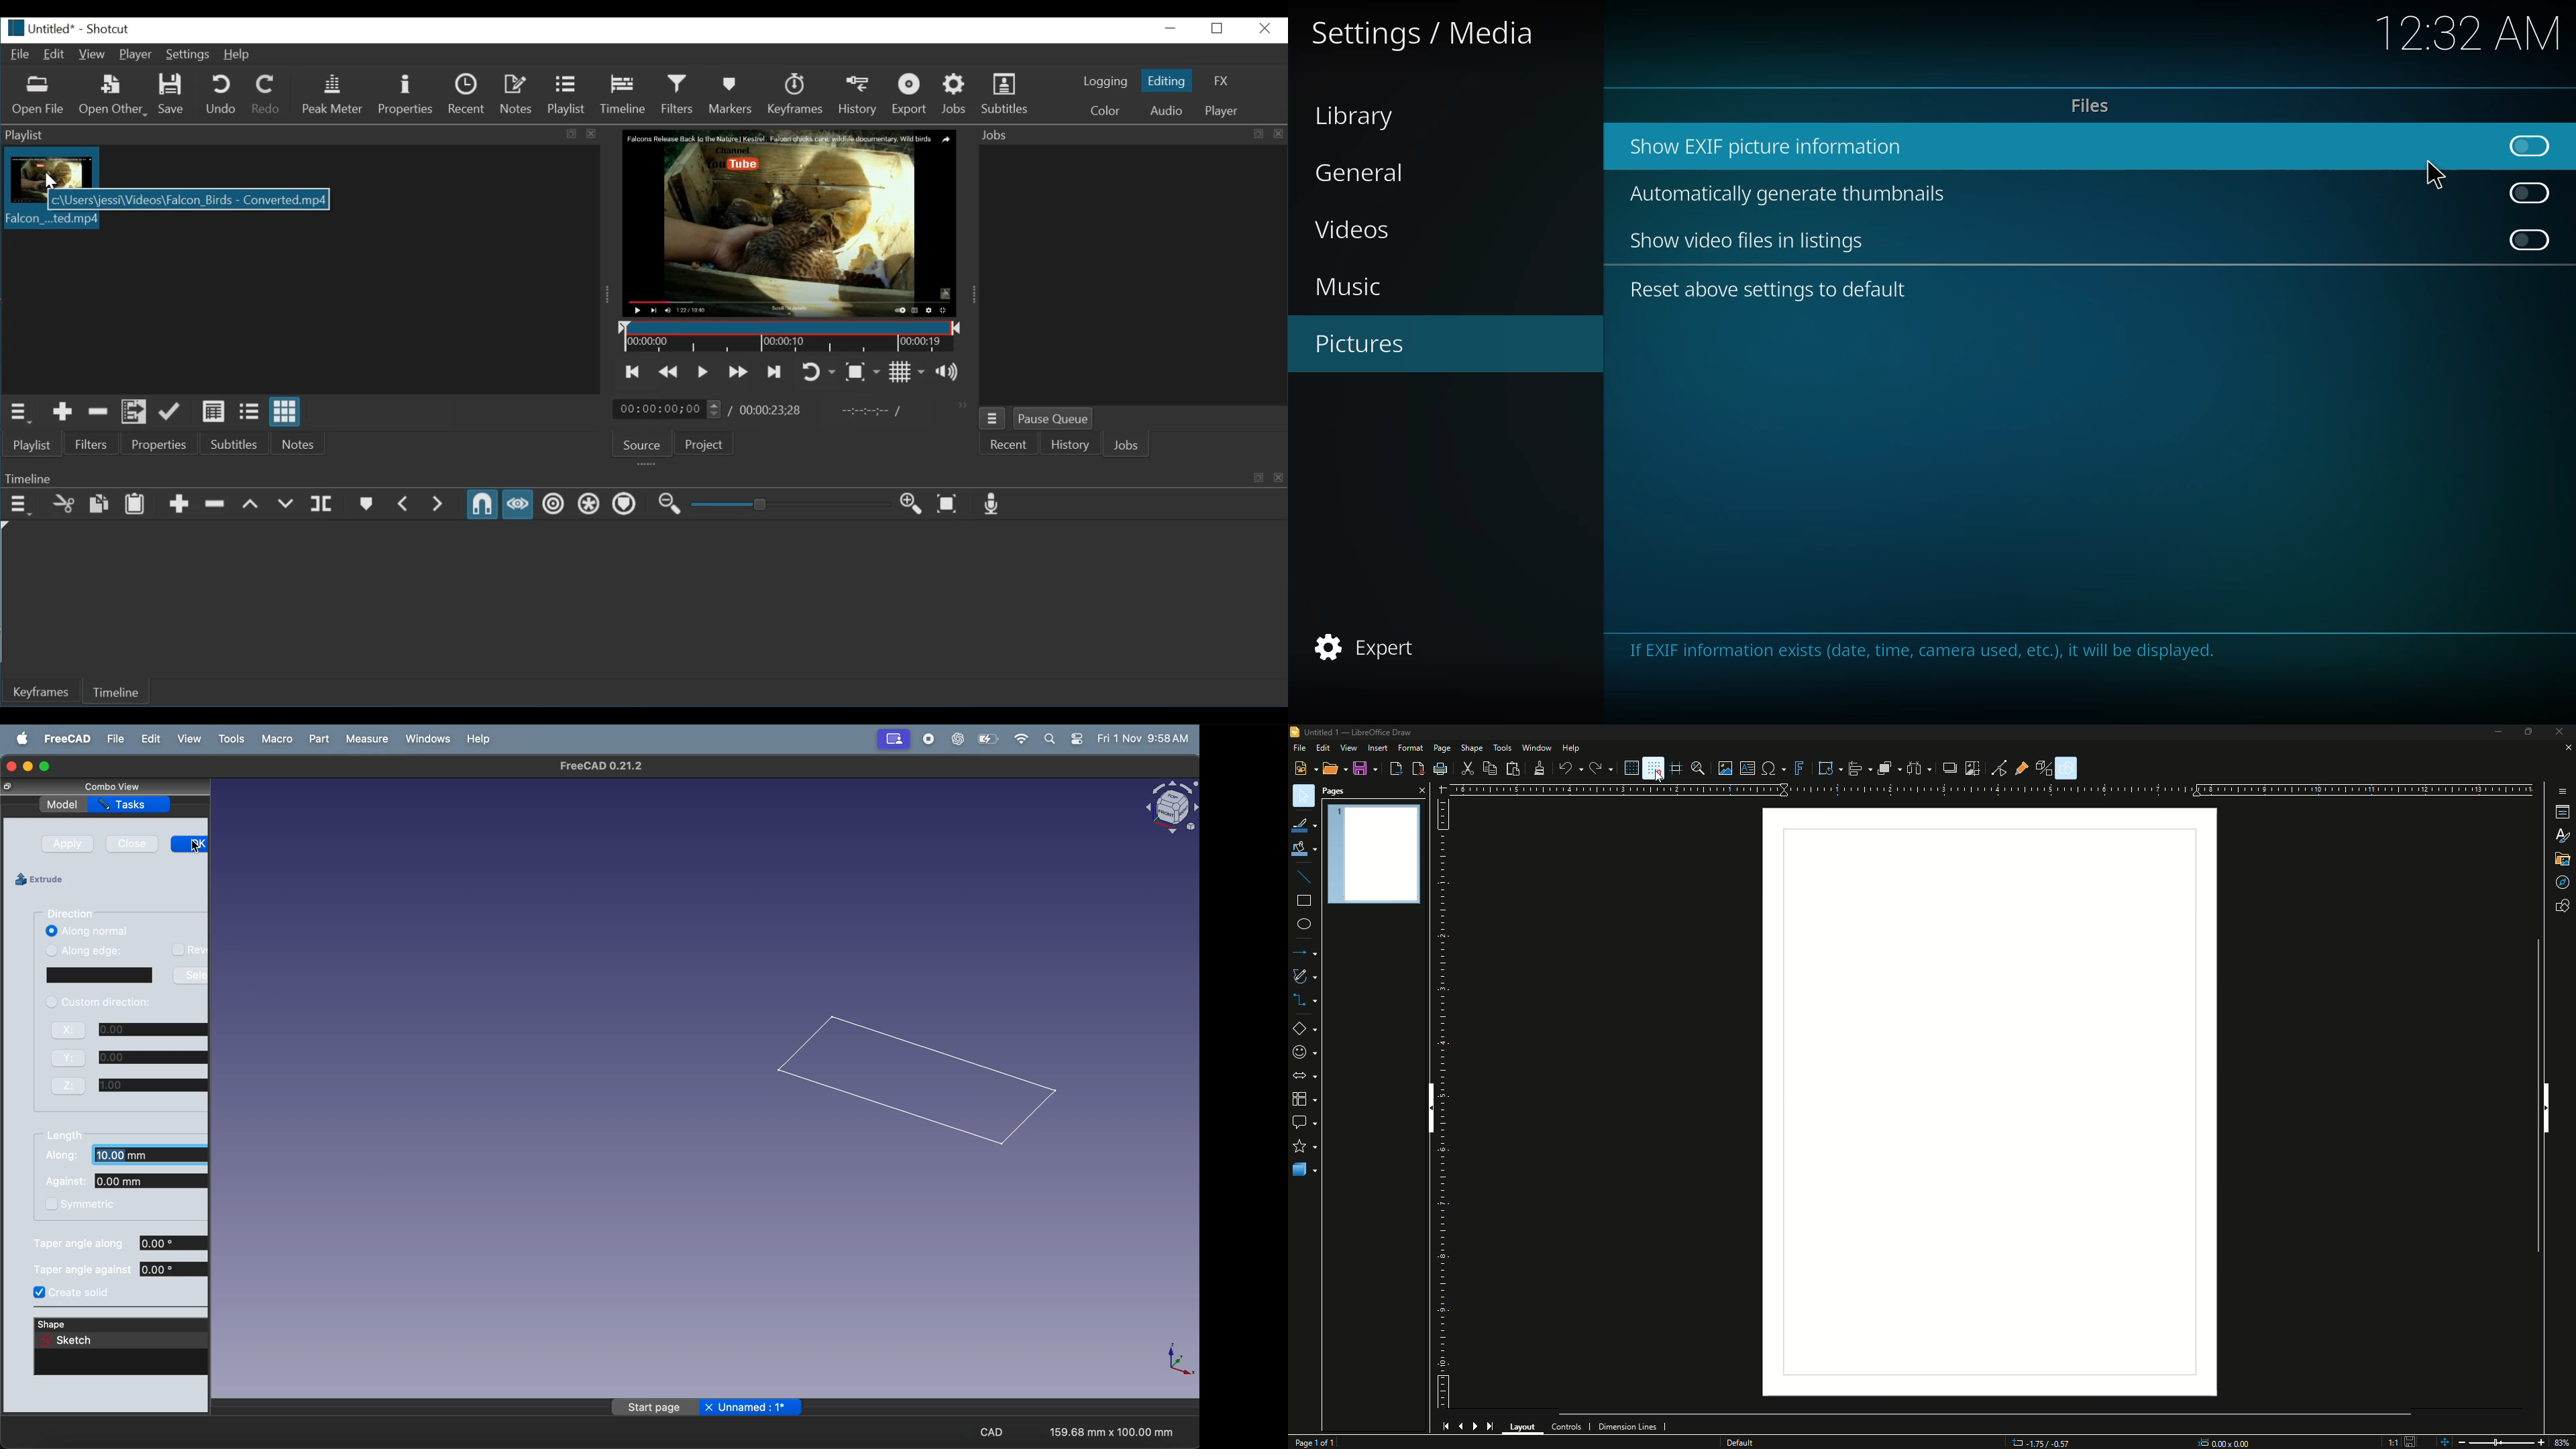  Describe the element at coordinates (1972, 769) in the screenshot. I see `Crop Image` at that location.